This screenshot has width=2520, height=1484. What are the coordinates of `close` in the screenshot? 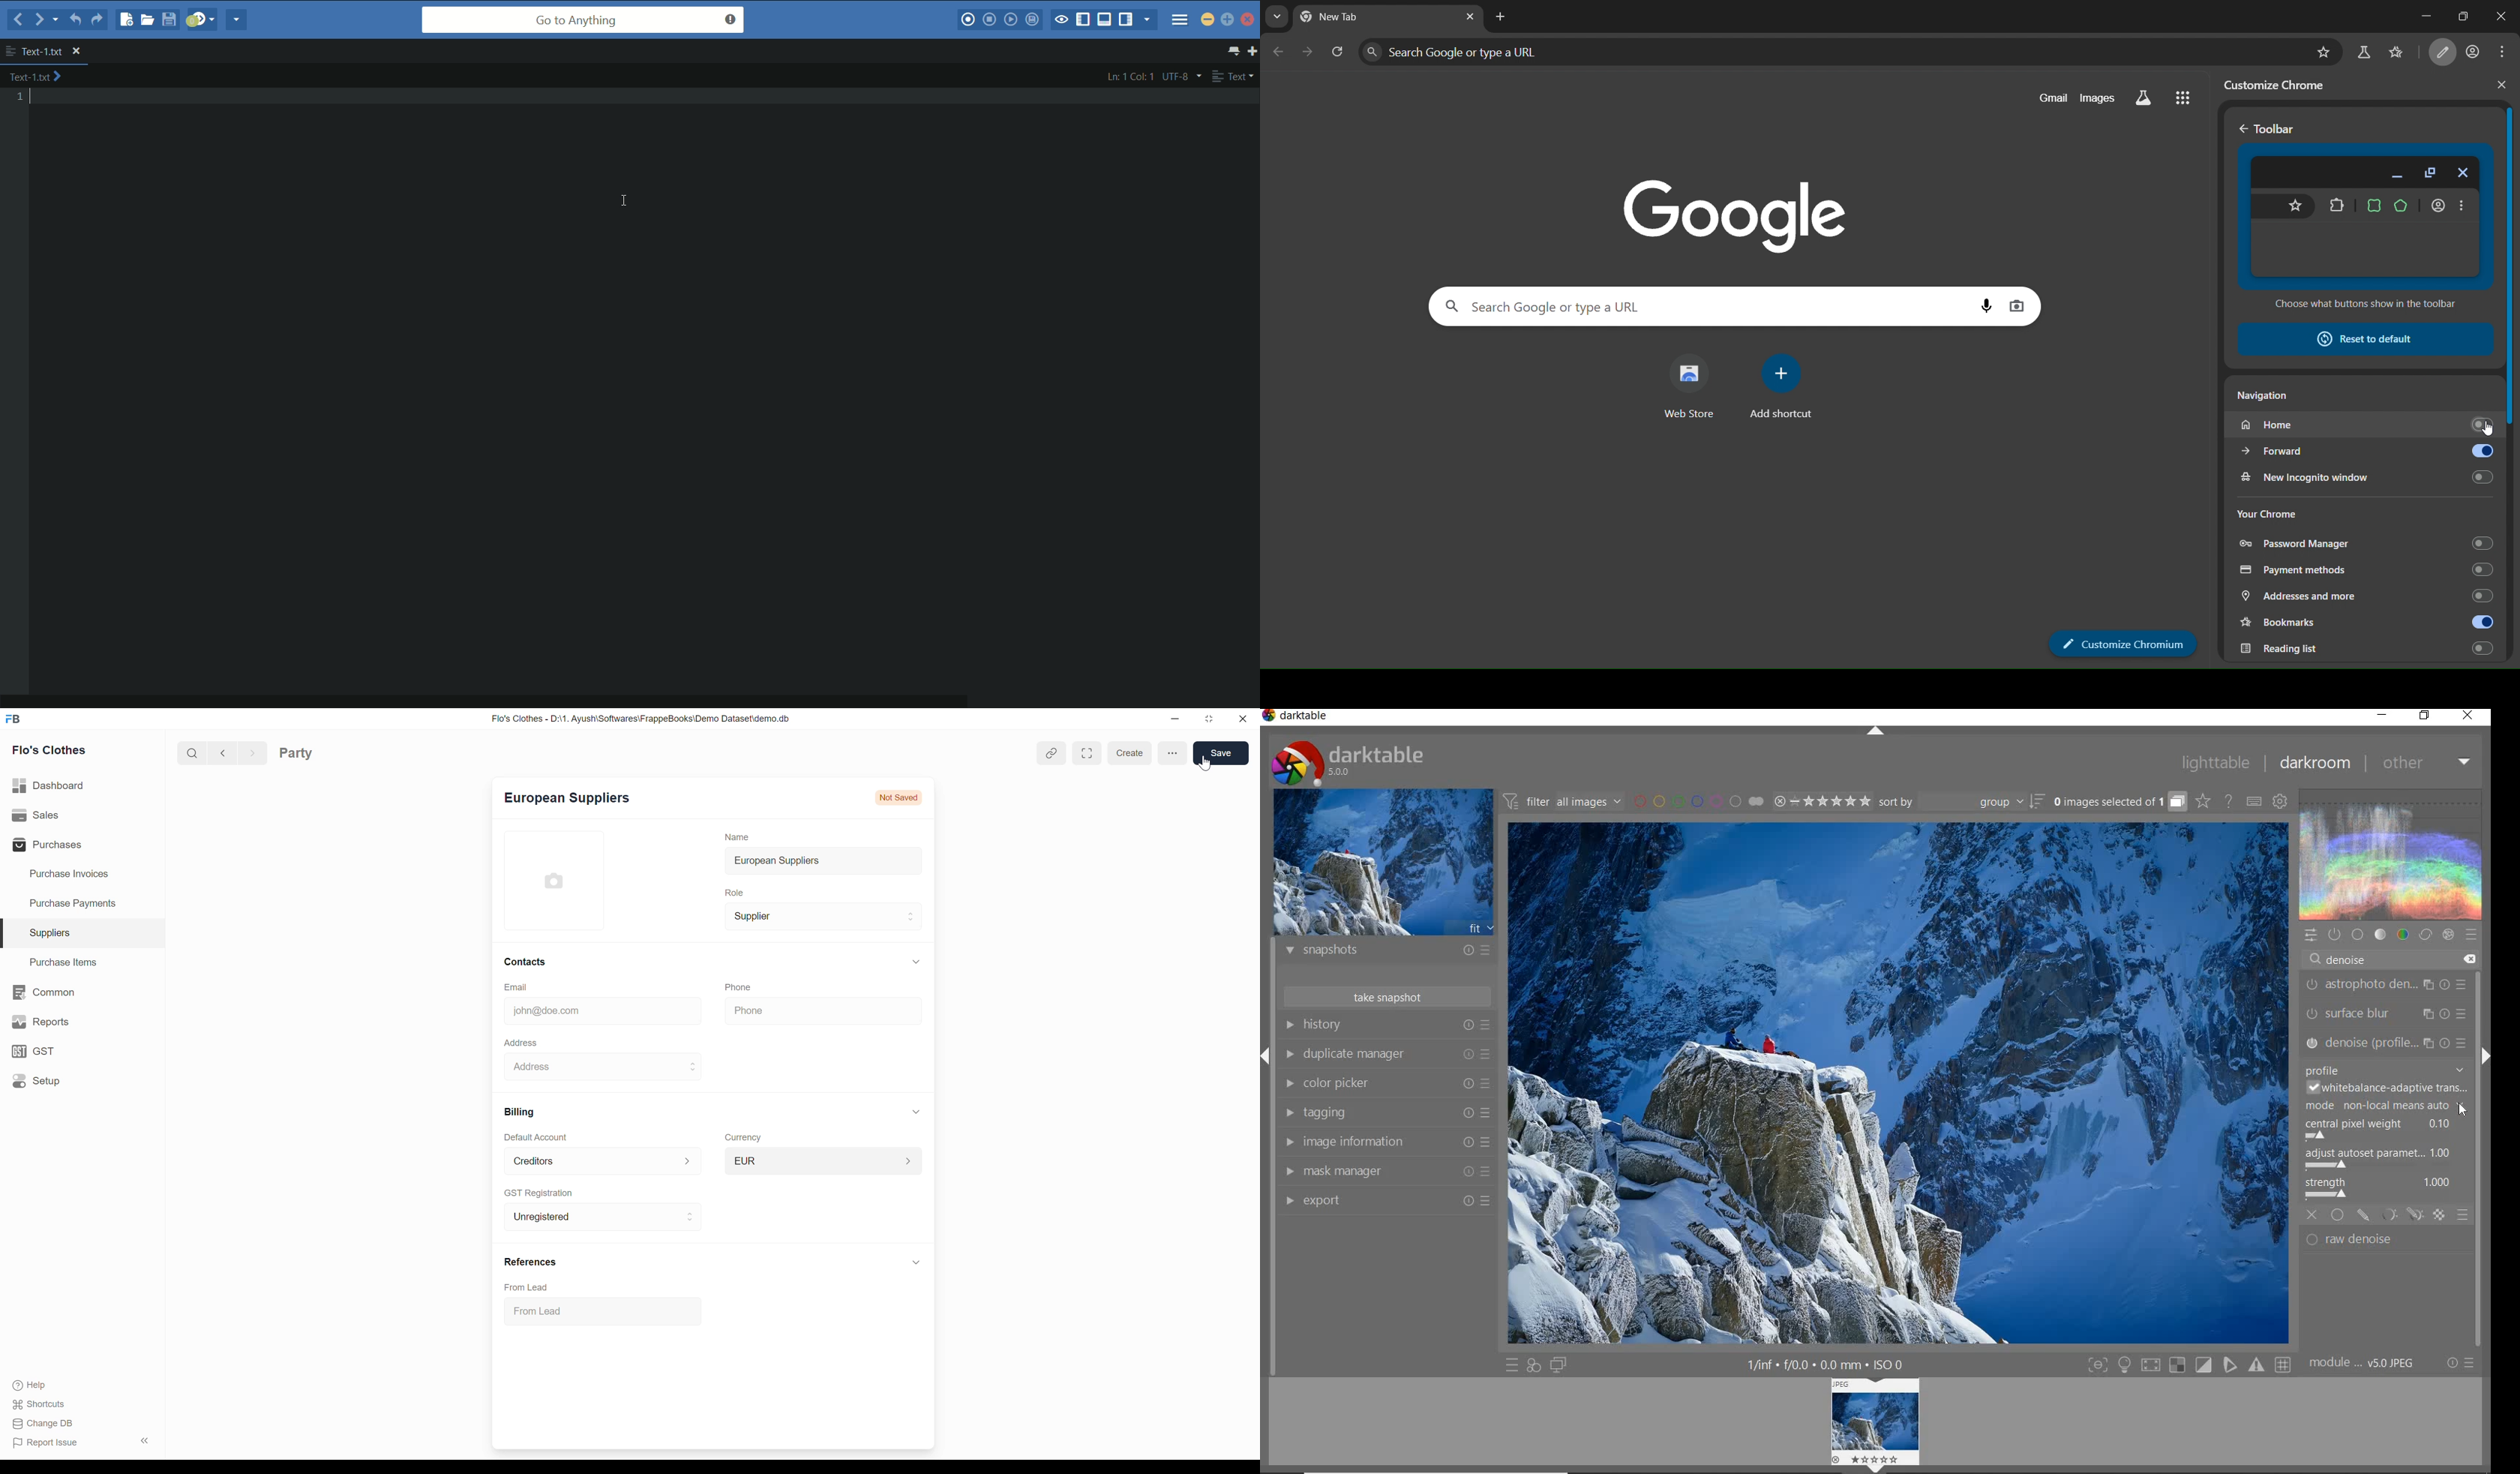 It's located at (1243, 721).